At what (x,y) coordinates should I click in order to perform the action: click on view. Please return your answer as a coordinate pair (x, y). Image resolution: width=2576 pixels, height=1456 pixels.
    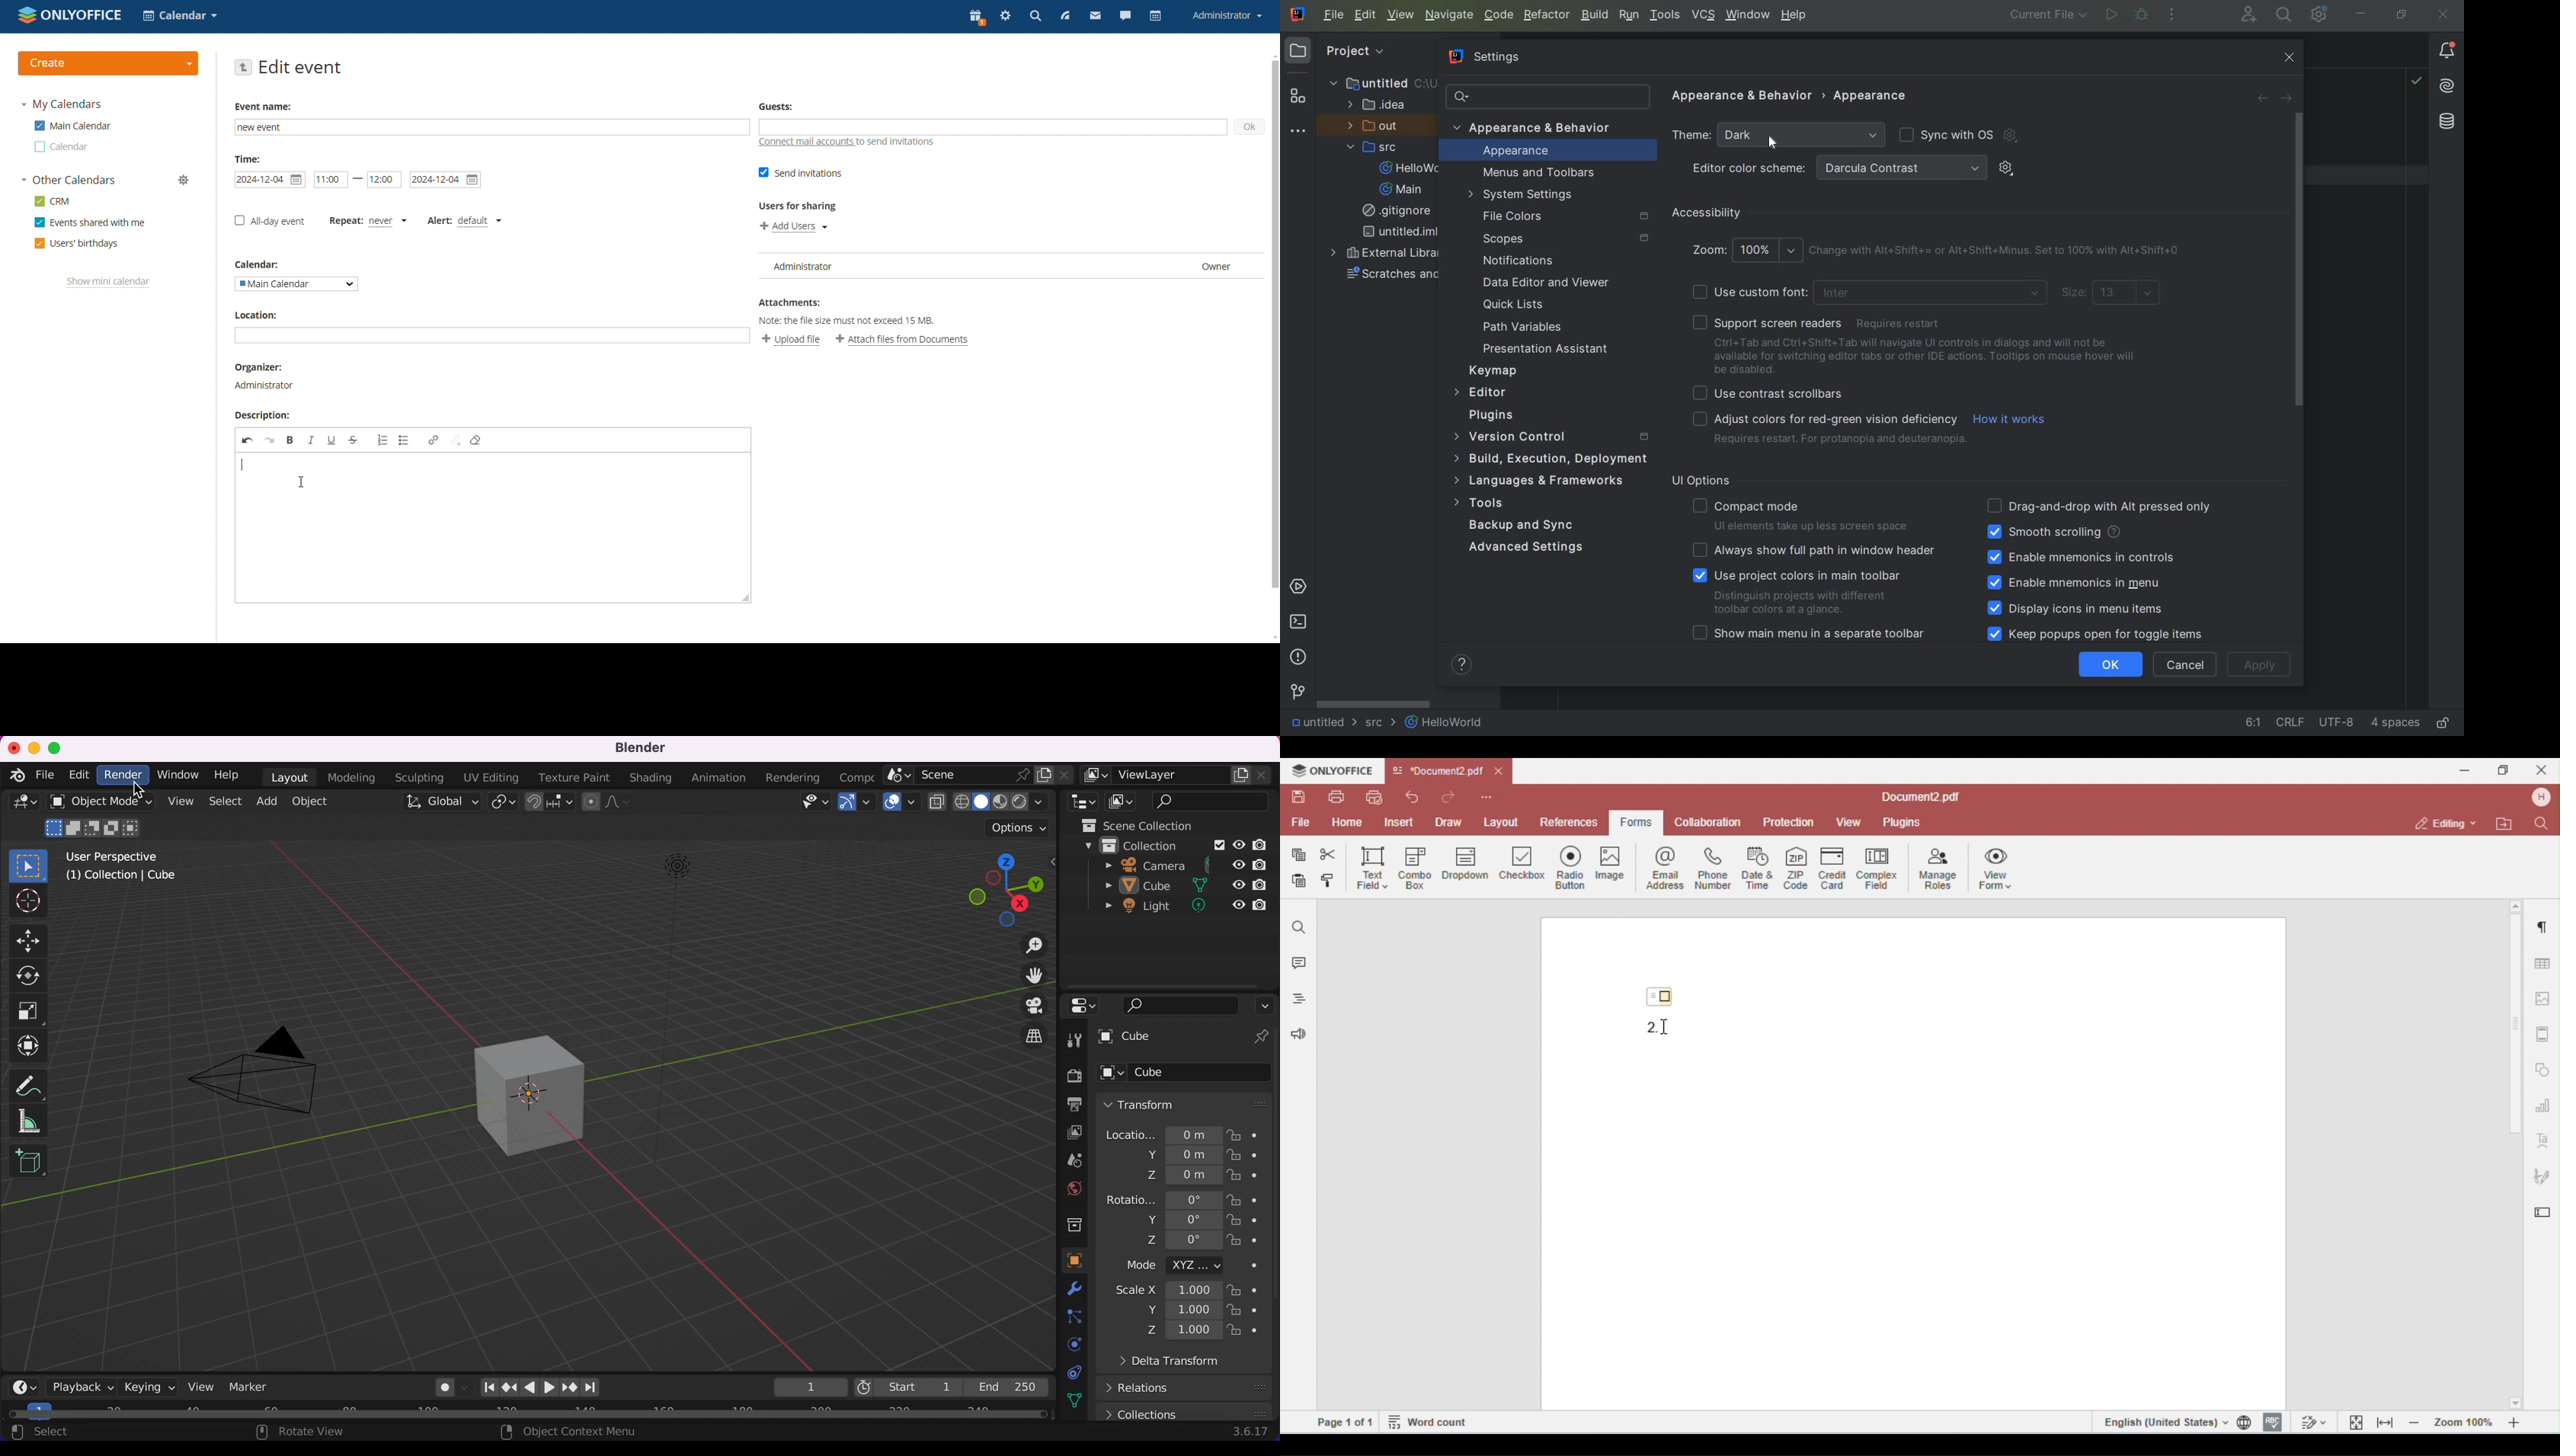
    Looking at the image, I should click on (176, 803).